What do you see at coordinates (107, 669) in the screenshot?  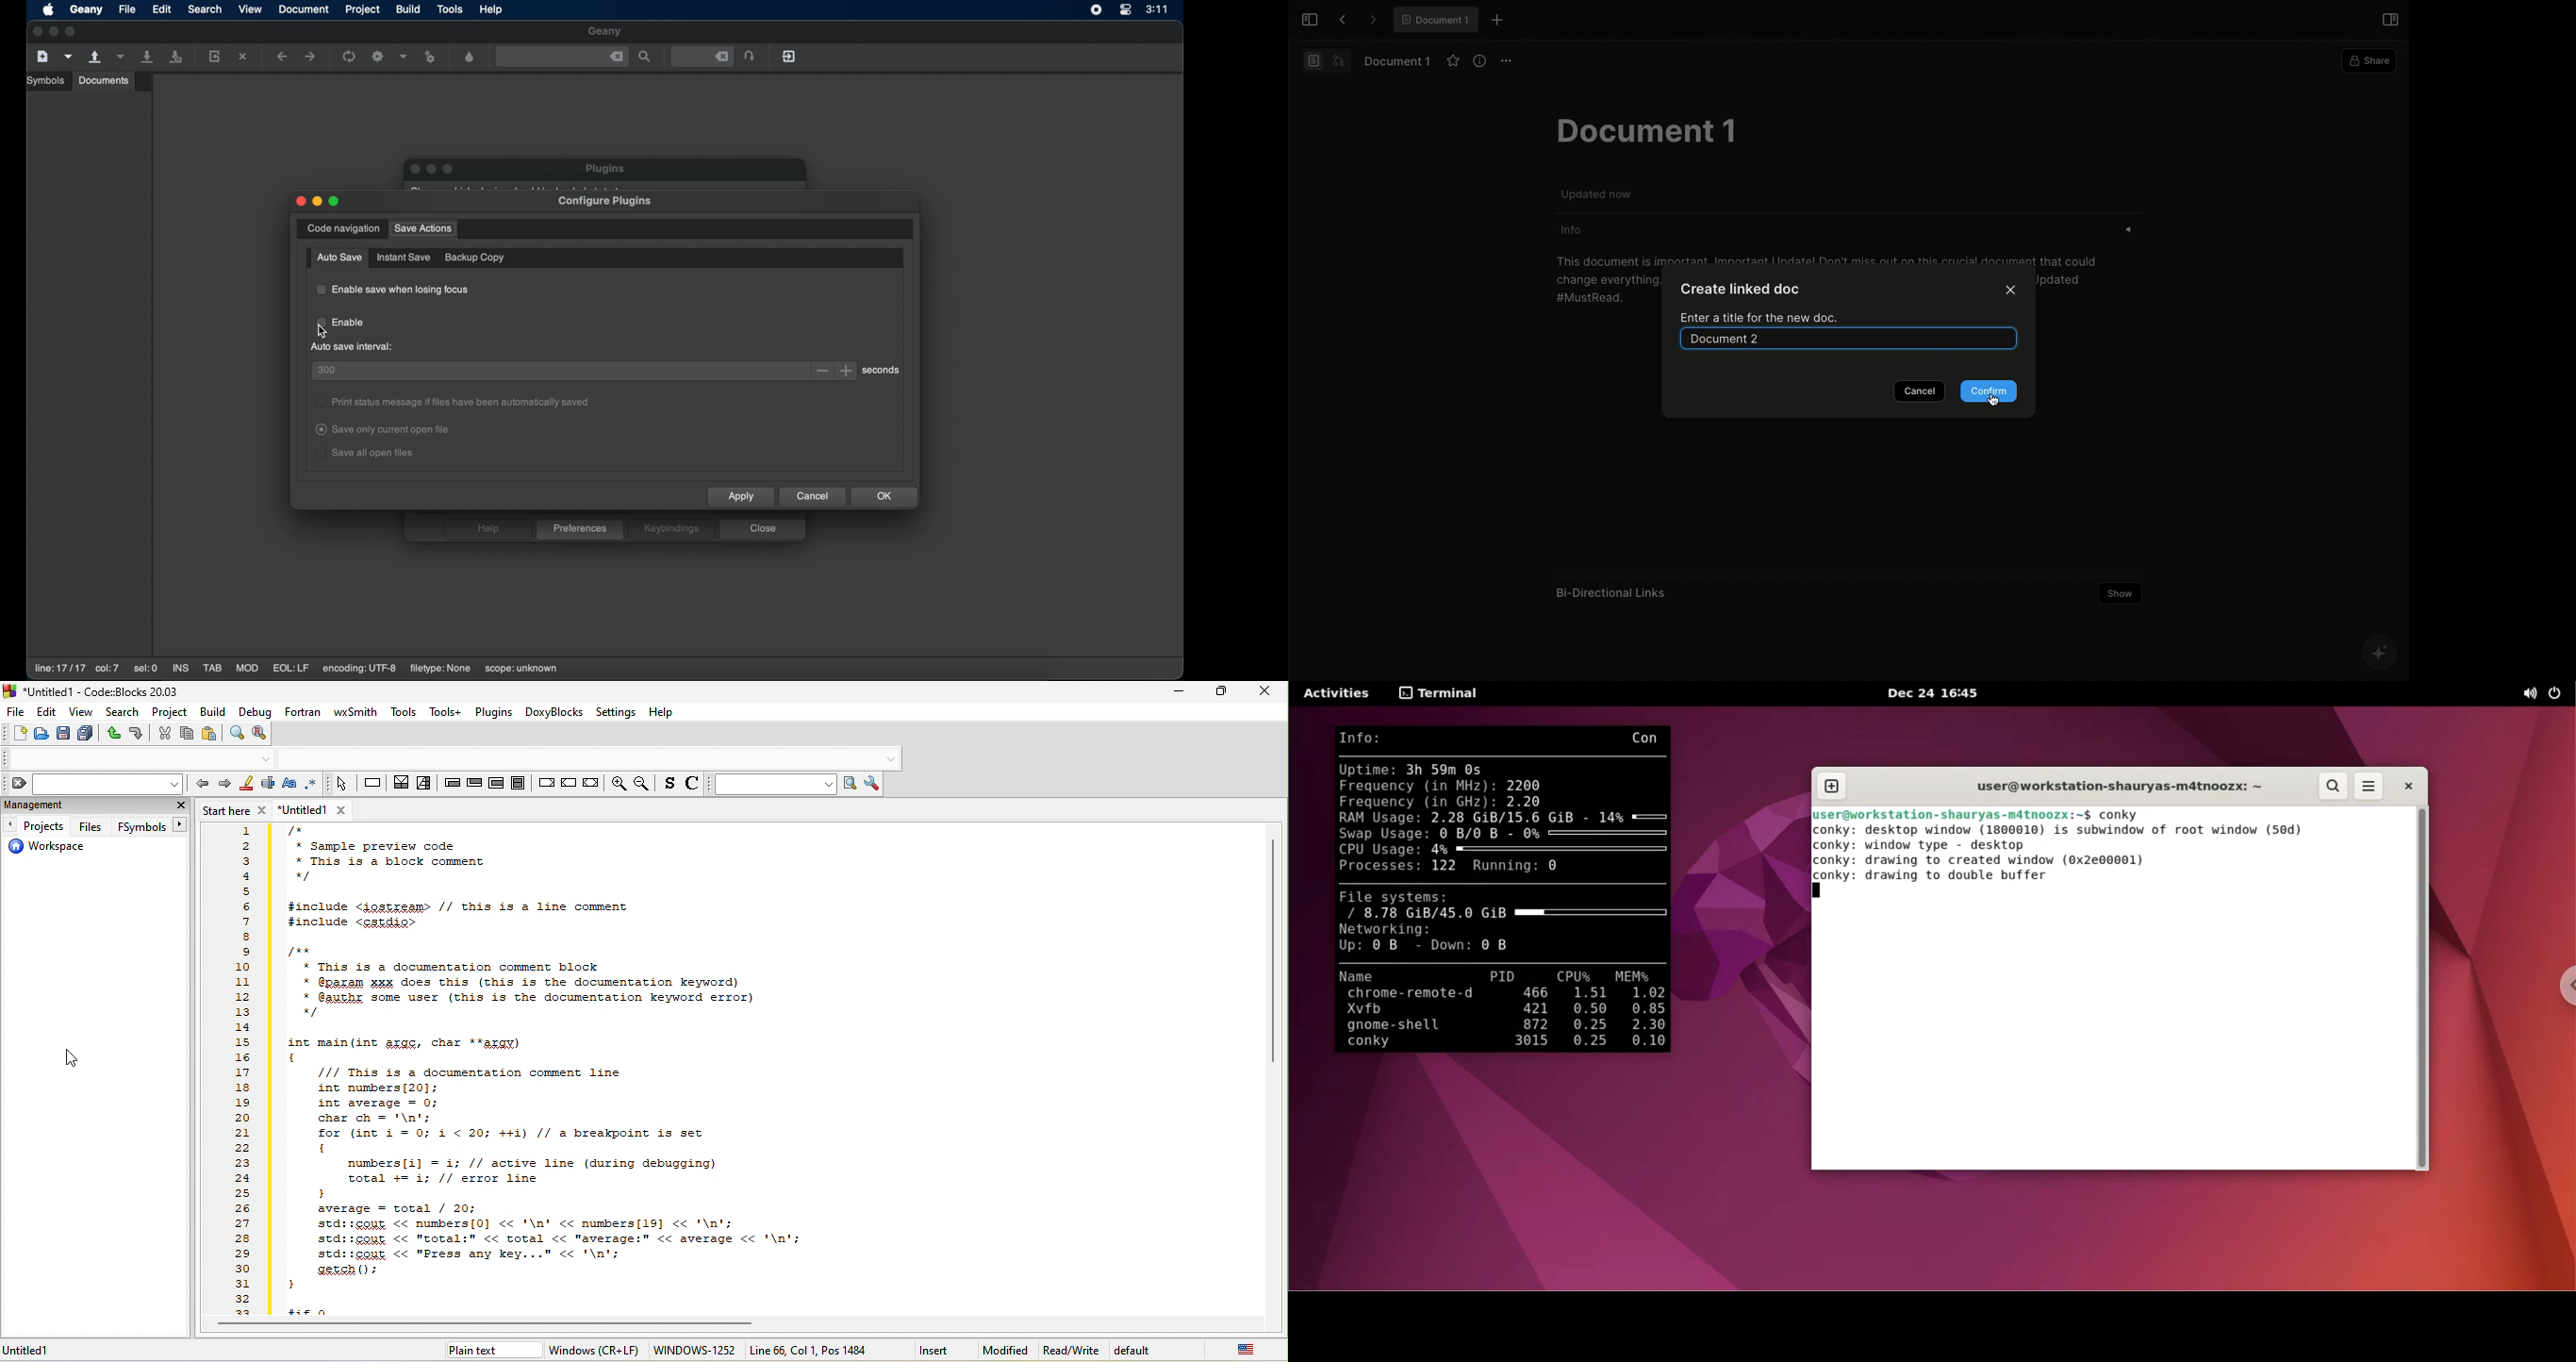 I see `co:7` at bounding box center [107, 669].